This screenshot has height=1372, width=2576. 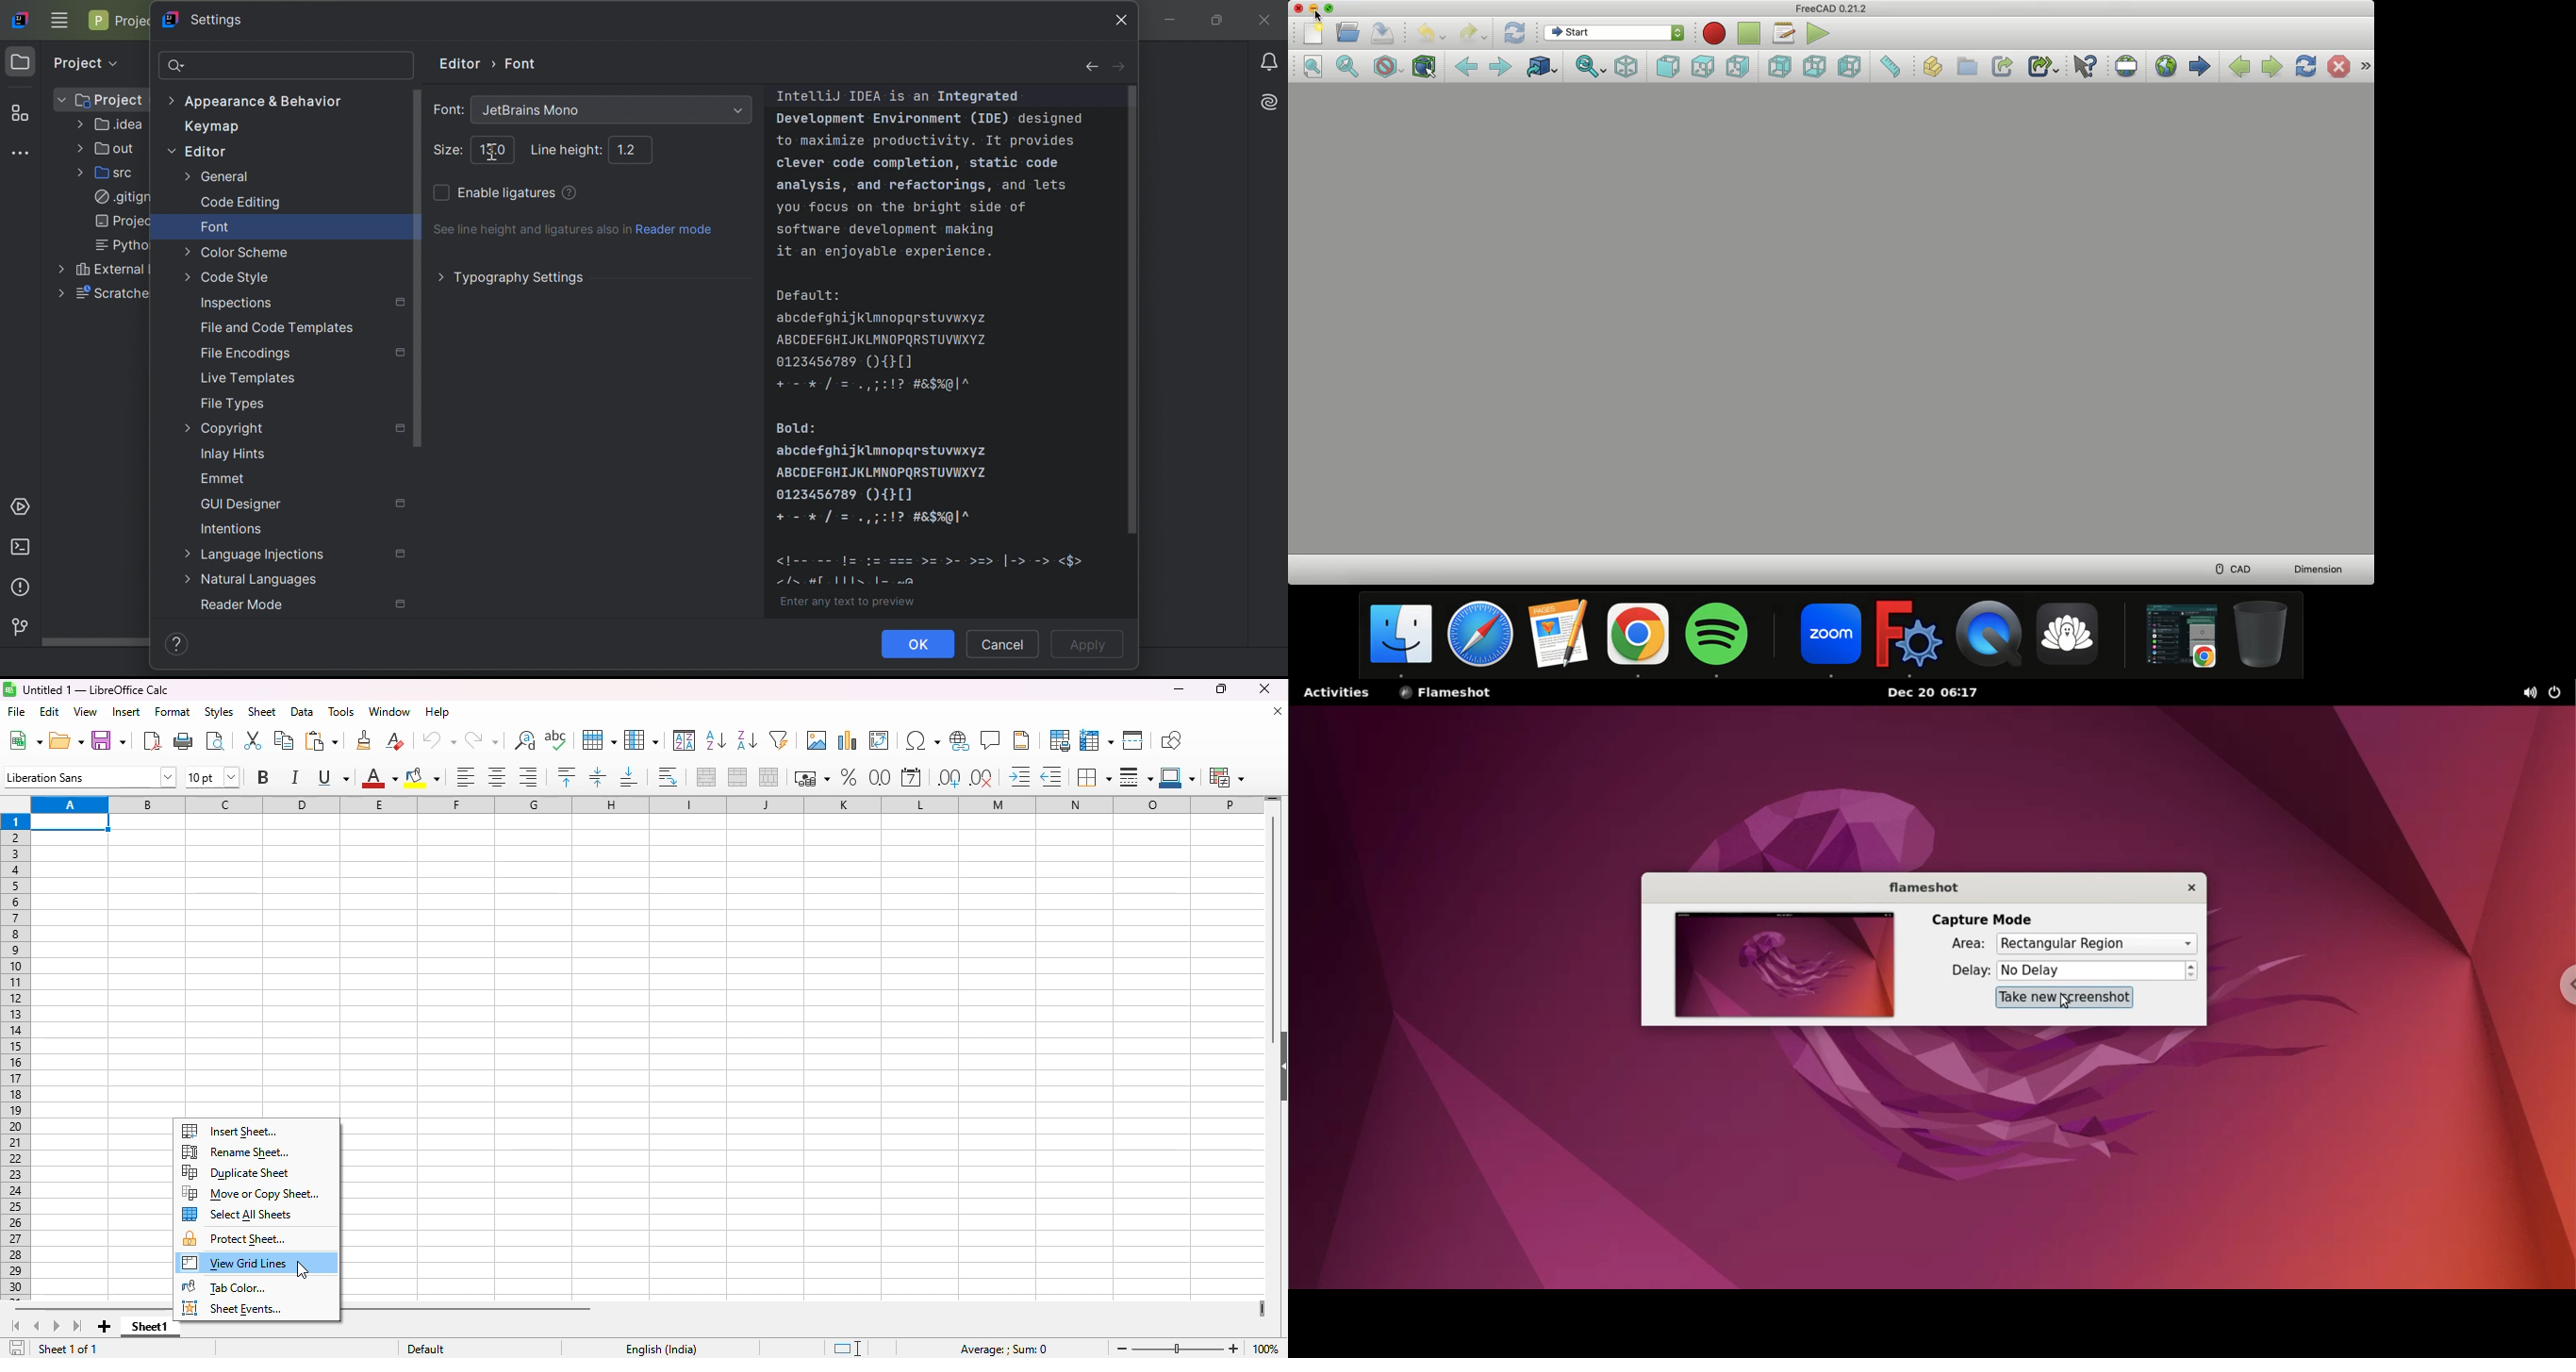 I want to click on Safari, so click(x=1483, y=636).